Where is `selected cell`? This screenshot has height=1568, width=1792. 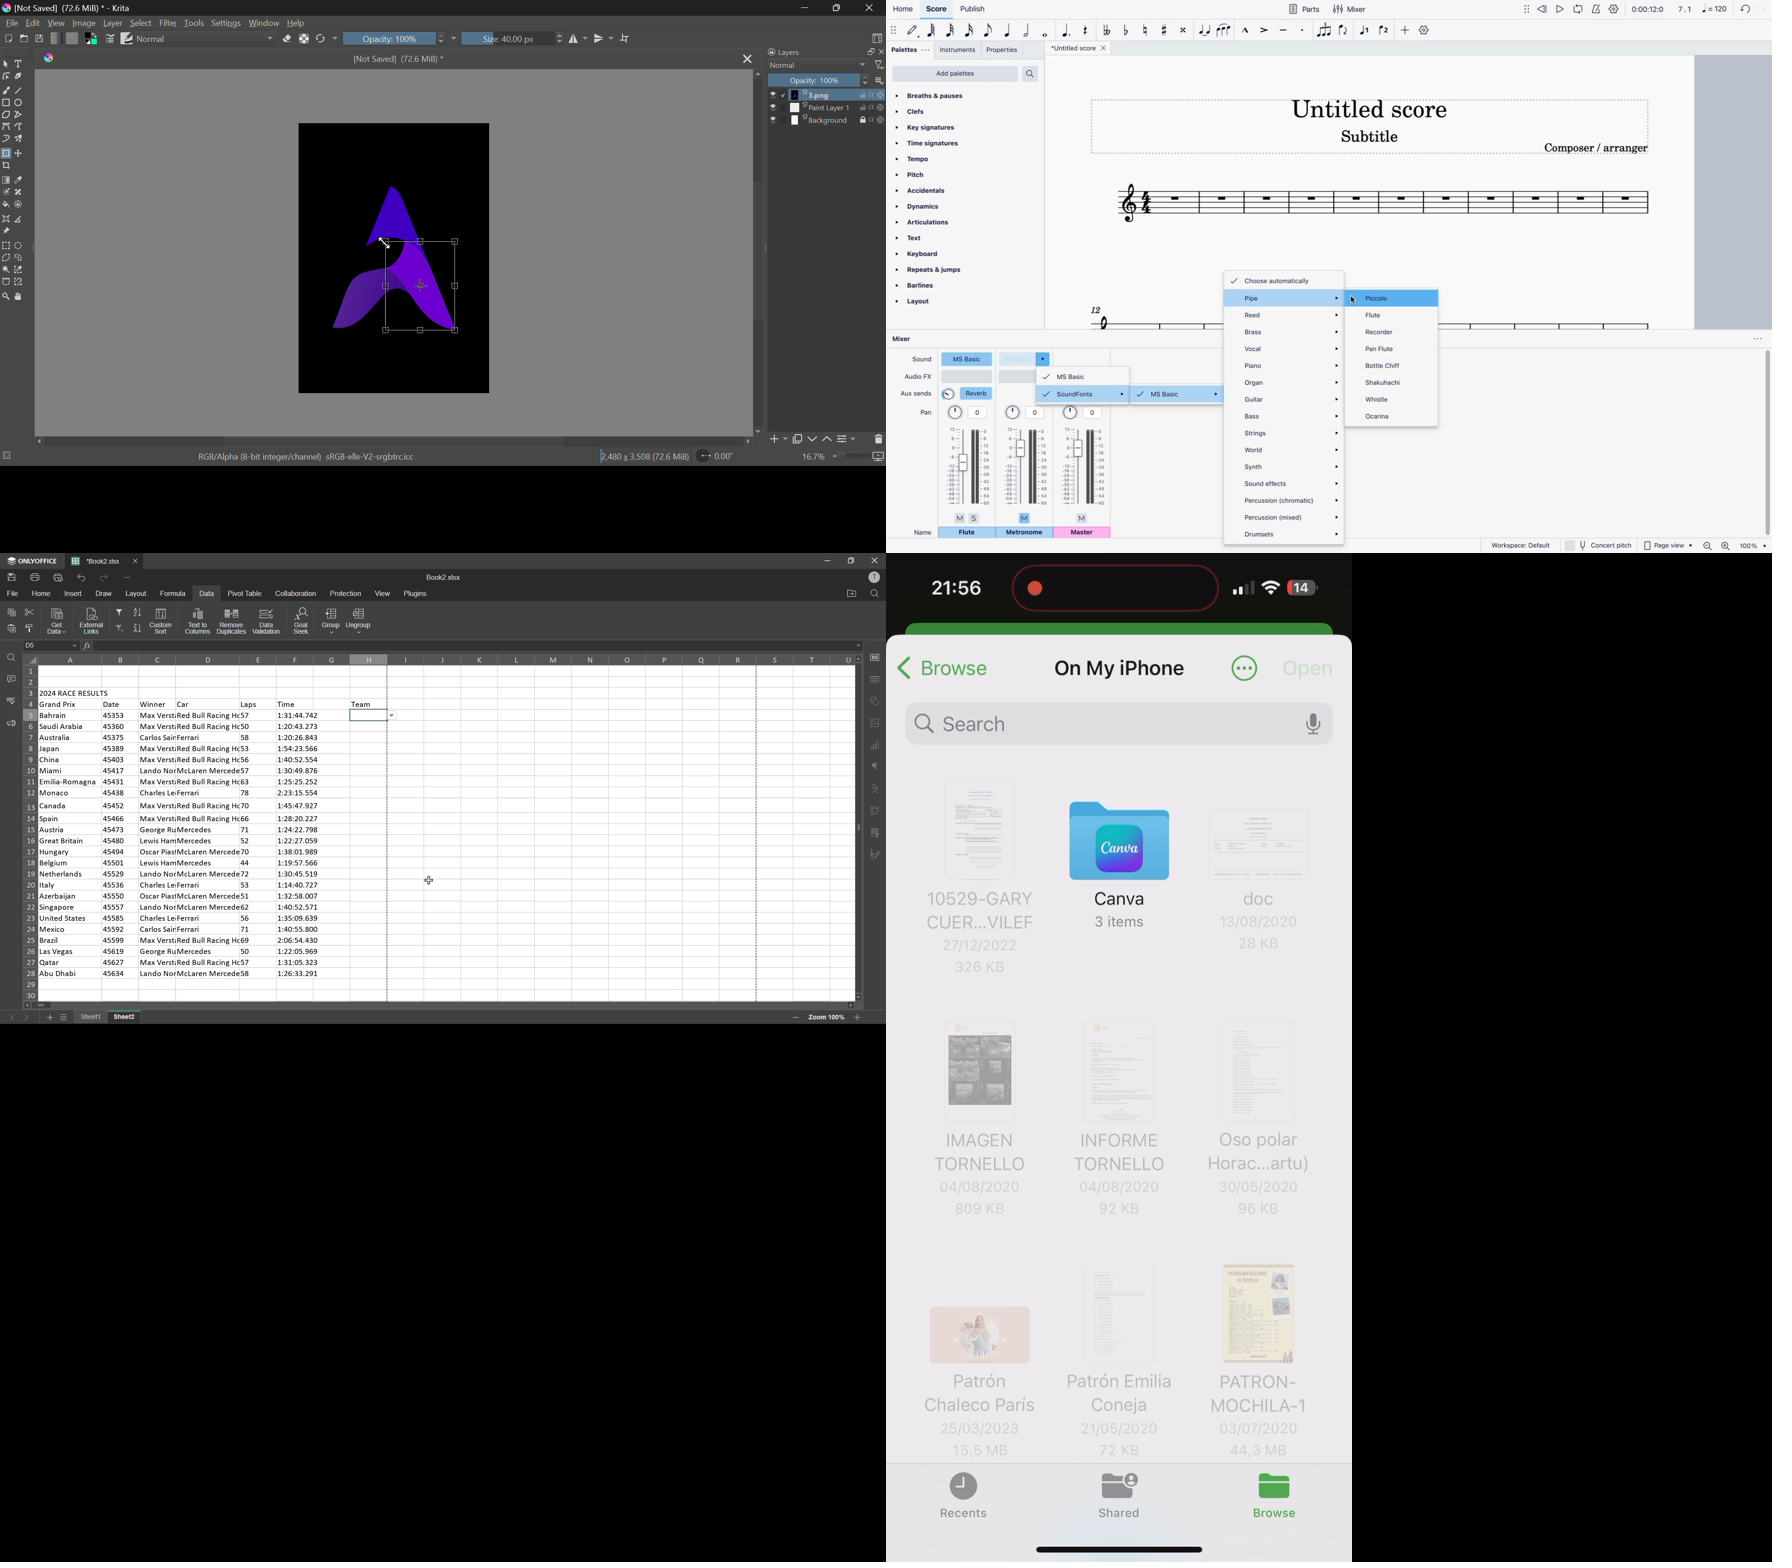 selected cell is located at coordinates (367, 715).